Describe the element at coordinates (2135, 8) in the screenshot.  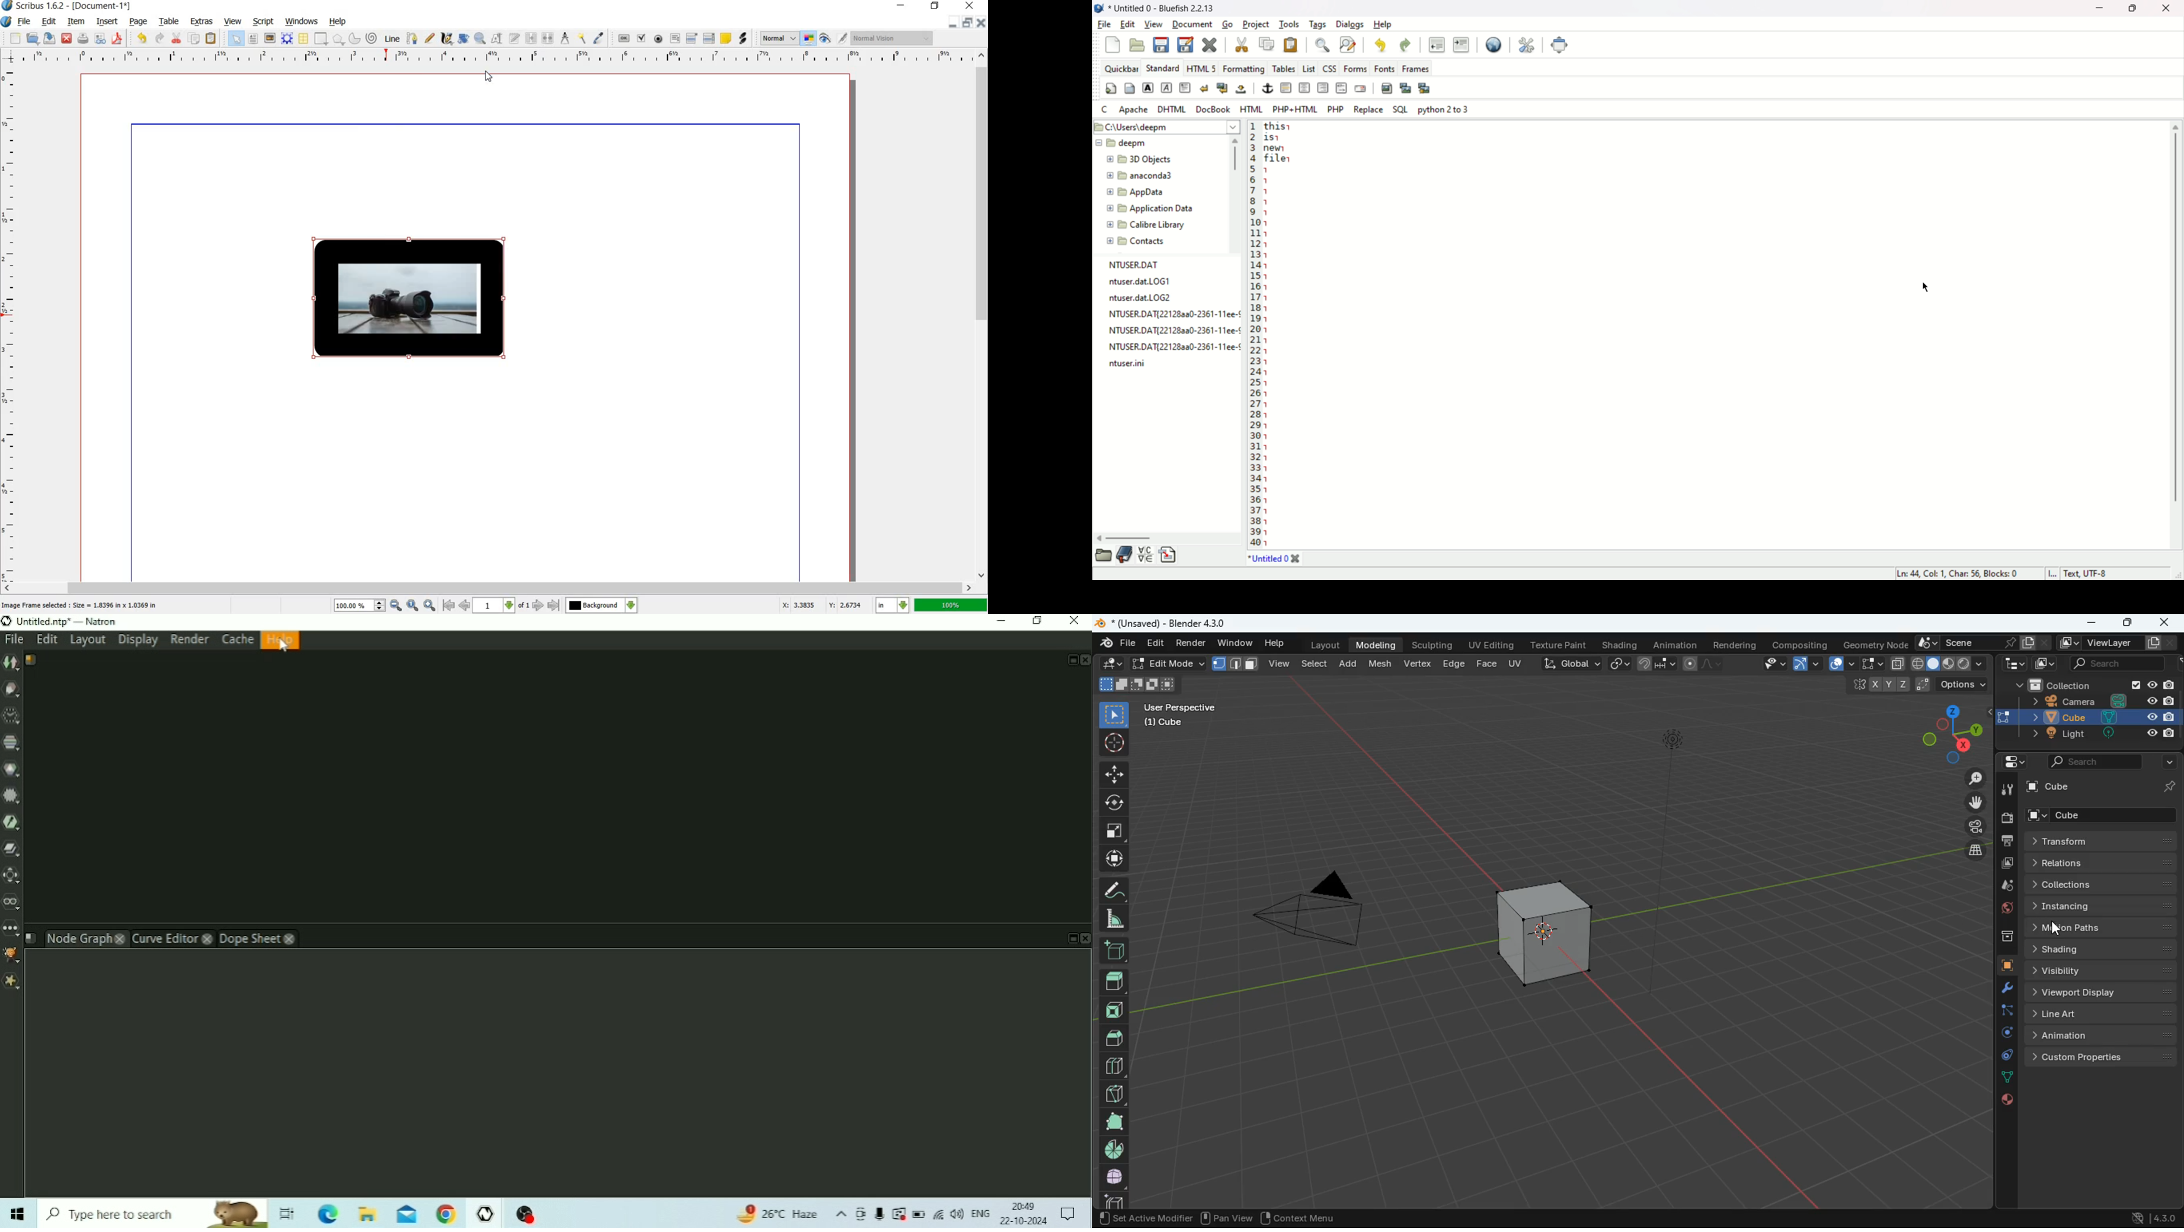
I see `maximize` at that location.